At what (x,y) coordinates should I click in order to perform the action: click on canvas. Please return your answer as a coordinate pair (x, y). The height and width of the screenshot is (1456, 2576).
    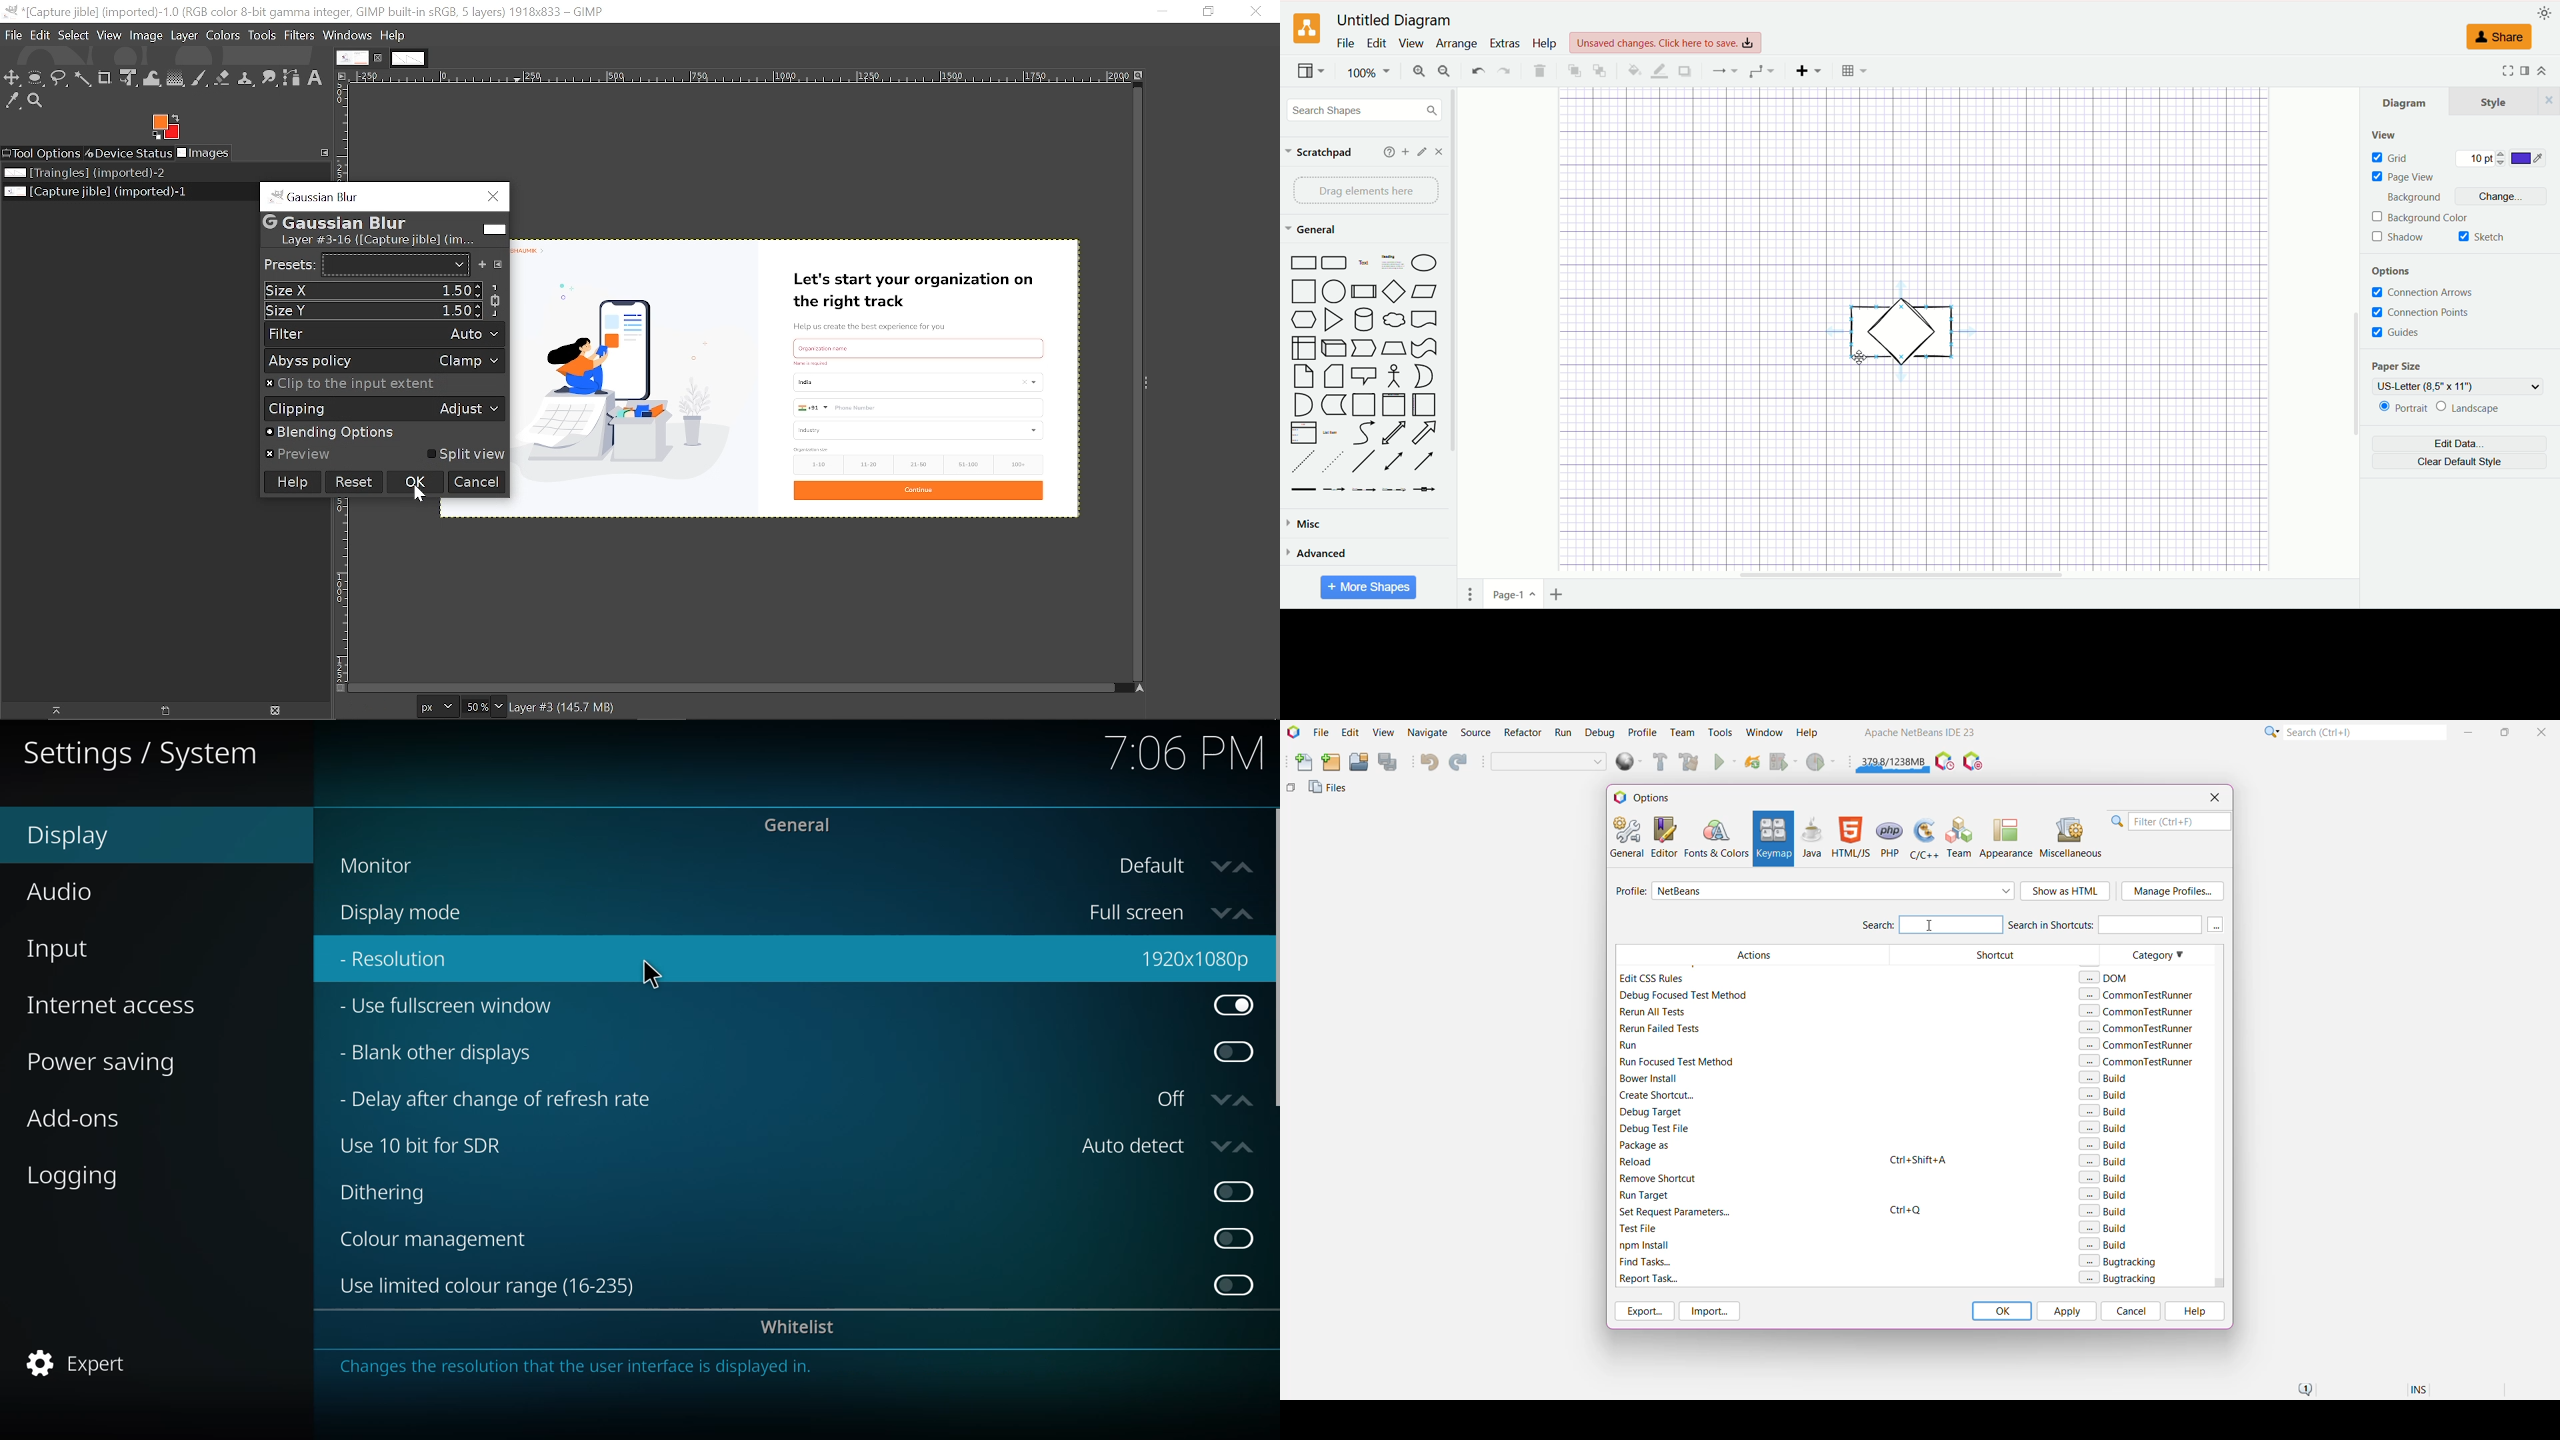
    Looking at the image, I should click on (1909, 193).